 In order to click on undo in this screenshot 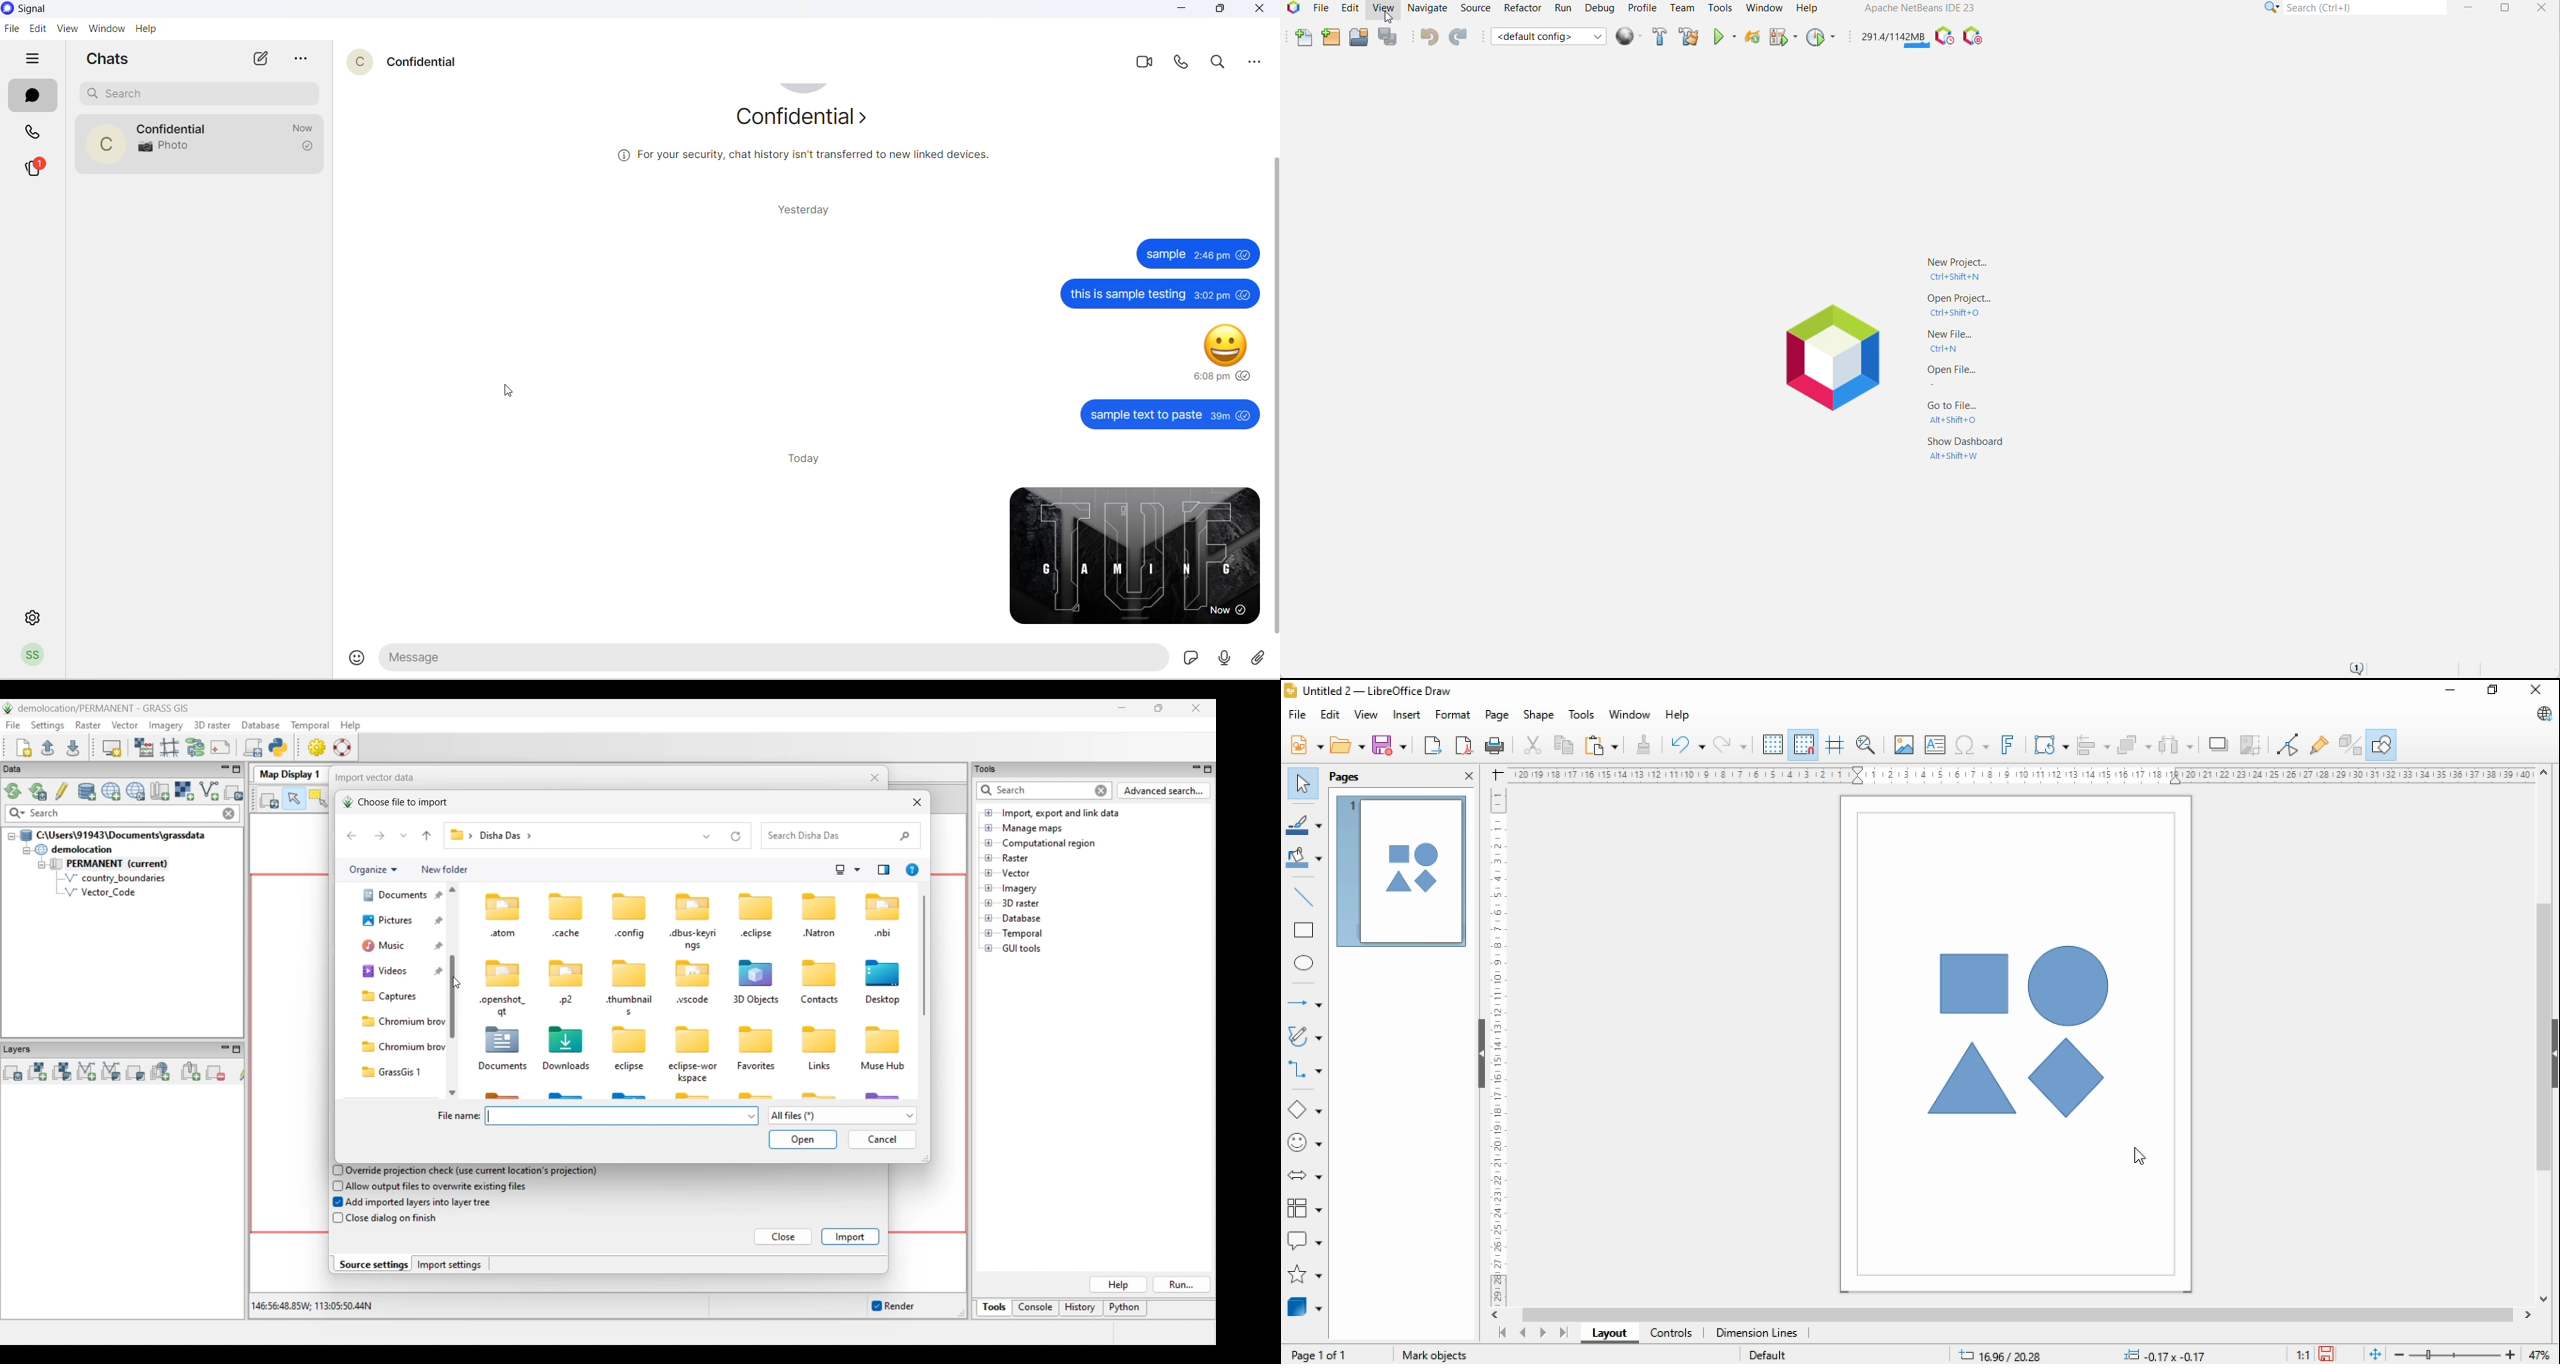, I will do `click(1688, 746)`.